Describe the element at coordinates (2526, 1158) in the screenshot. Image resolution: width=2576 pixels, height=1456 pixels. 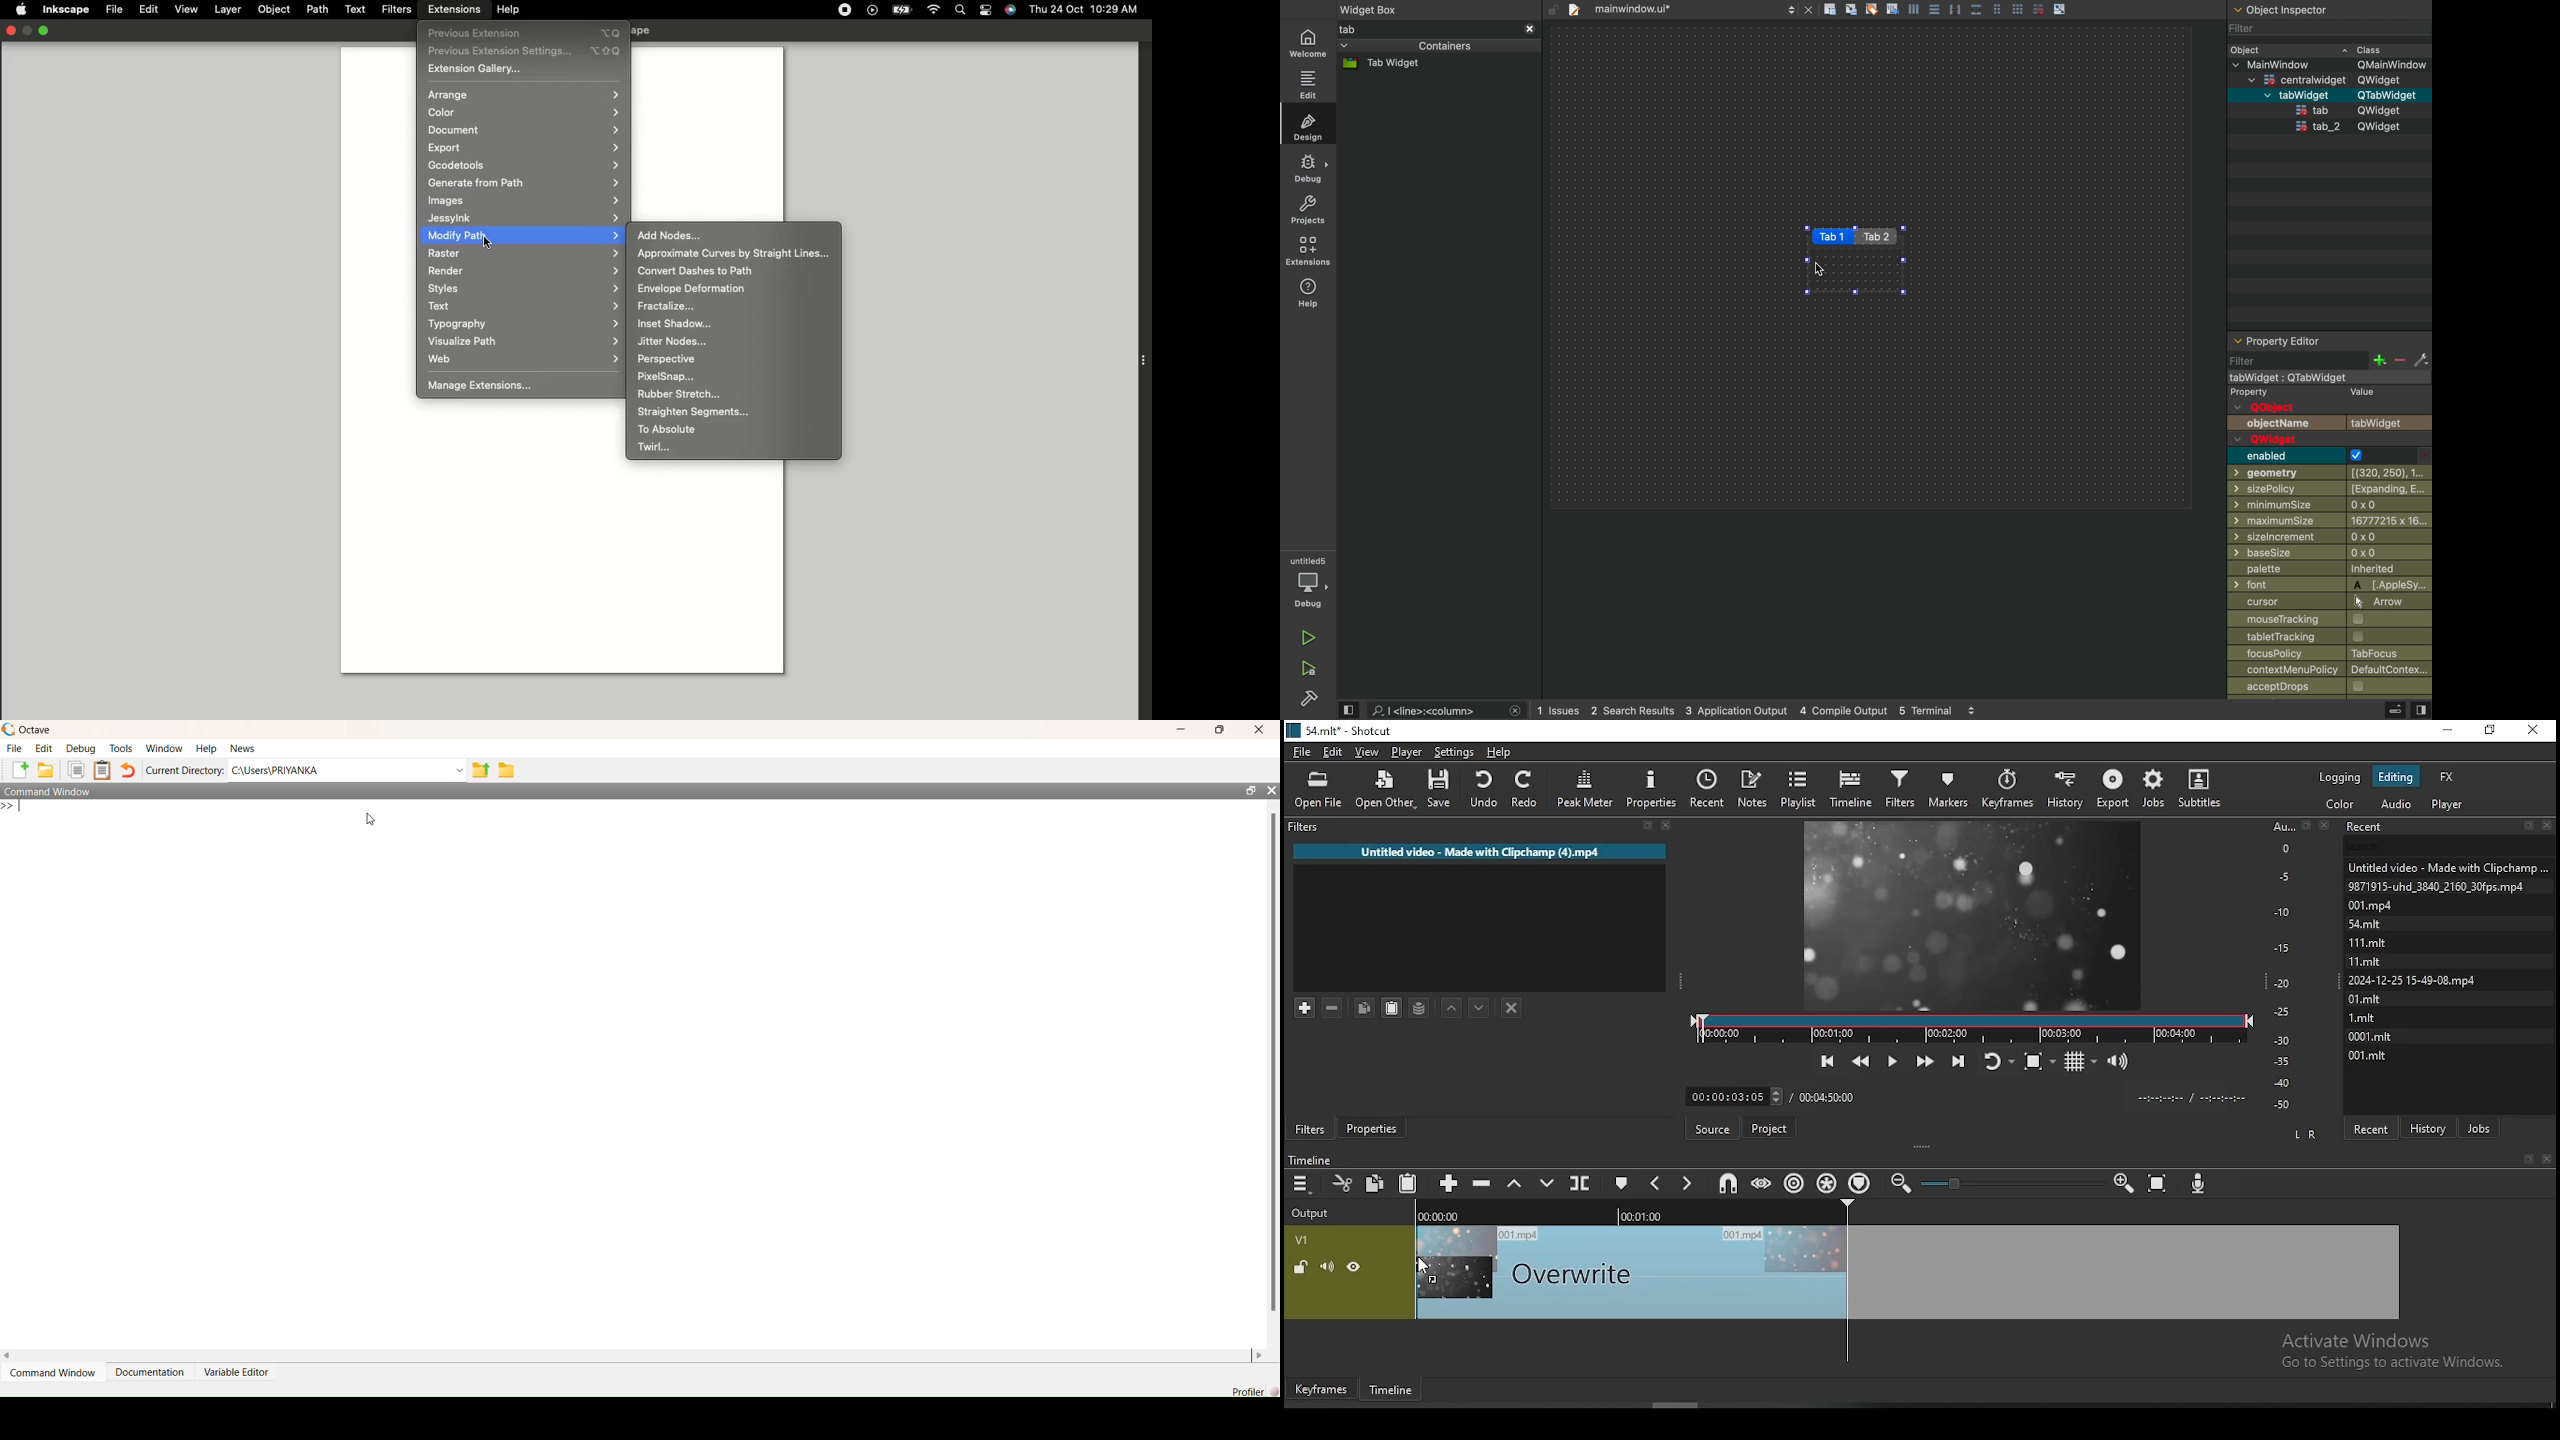
I see `bookmark` at that location.